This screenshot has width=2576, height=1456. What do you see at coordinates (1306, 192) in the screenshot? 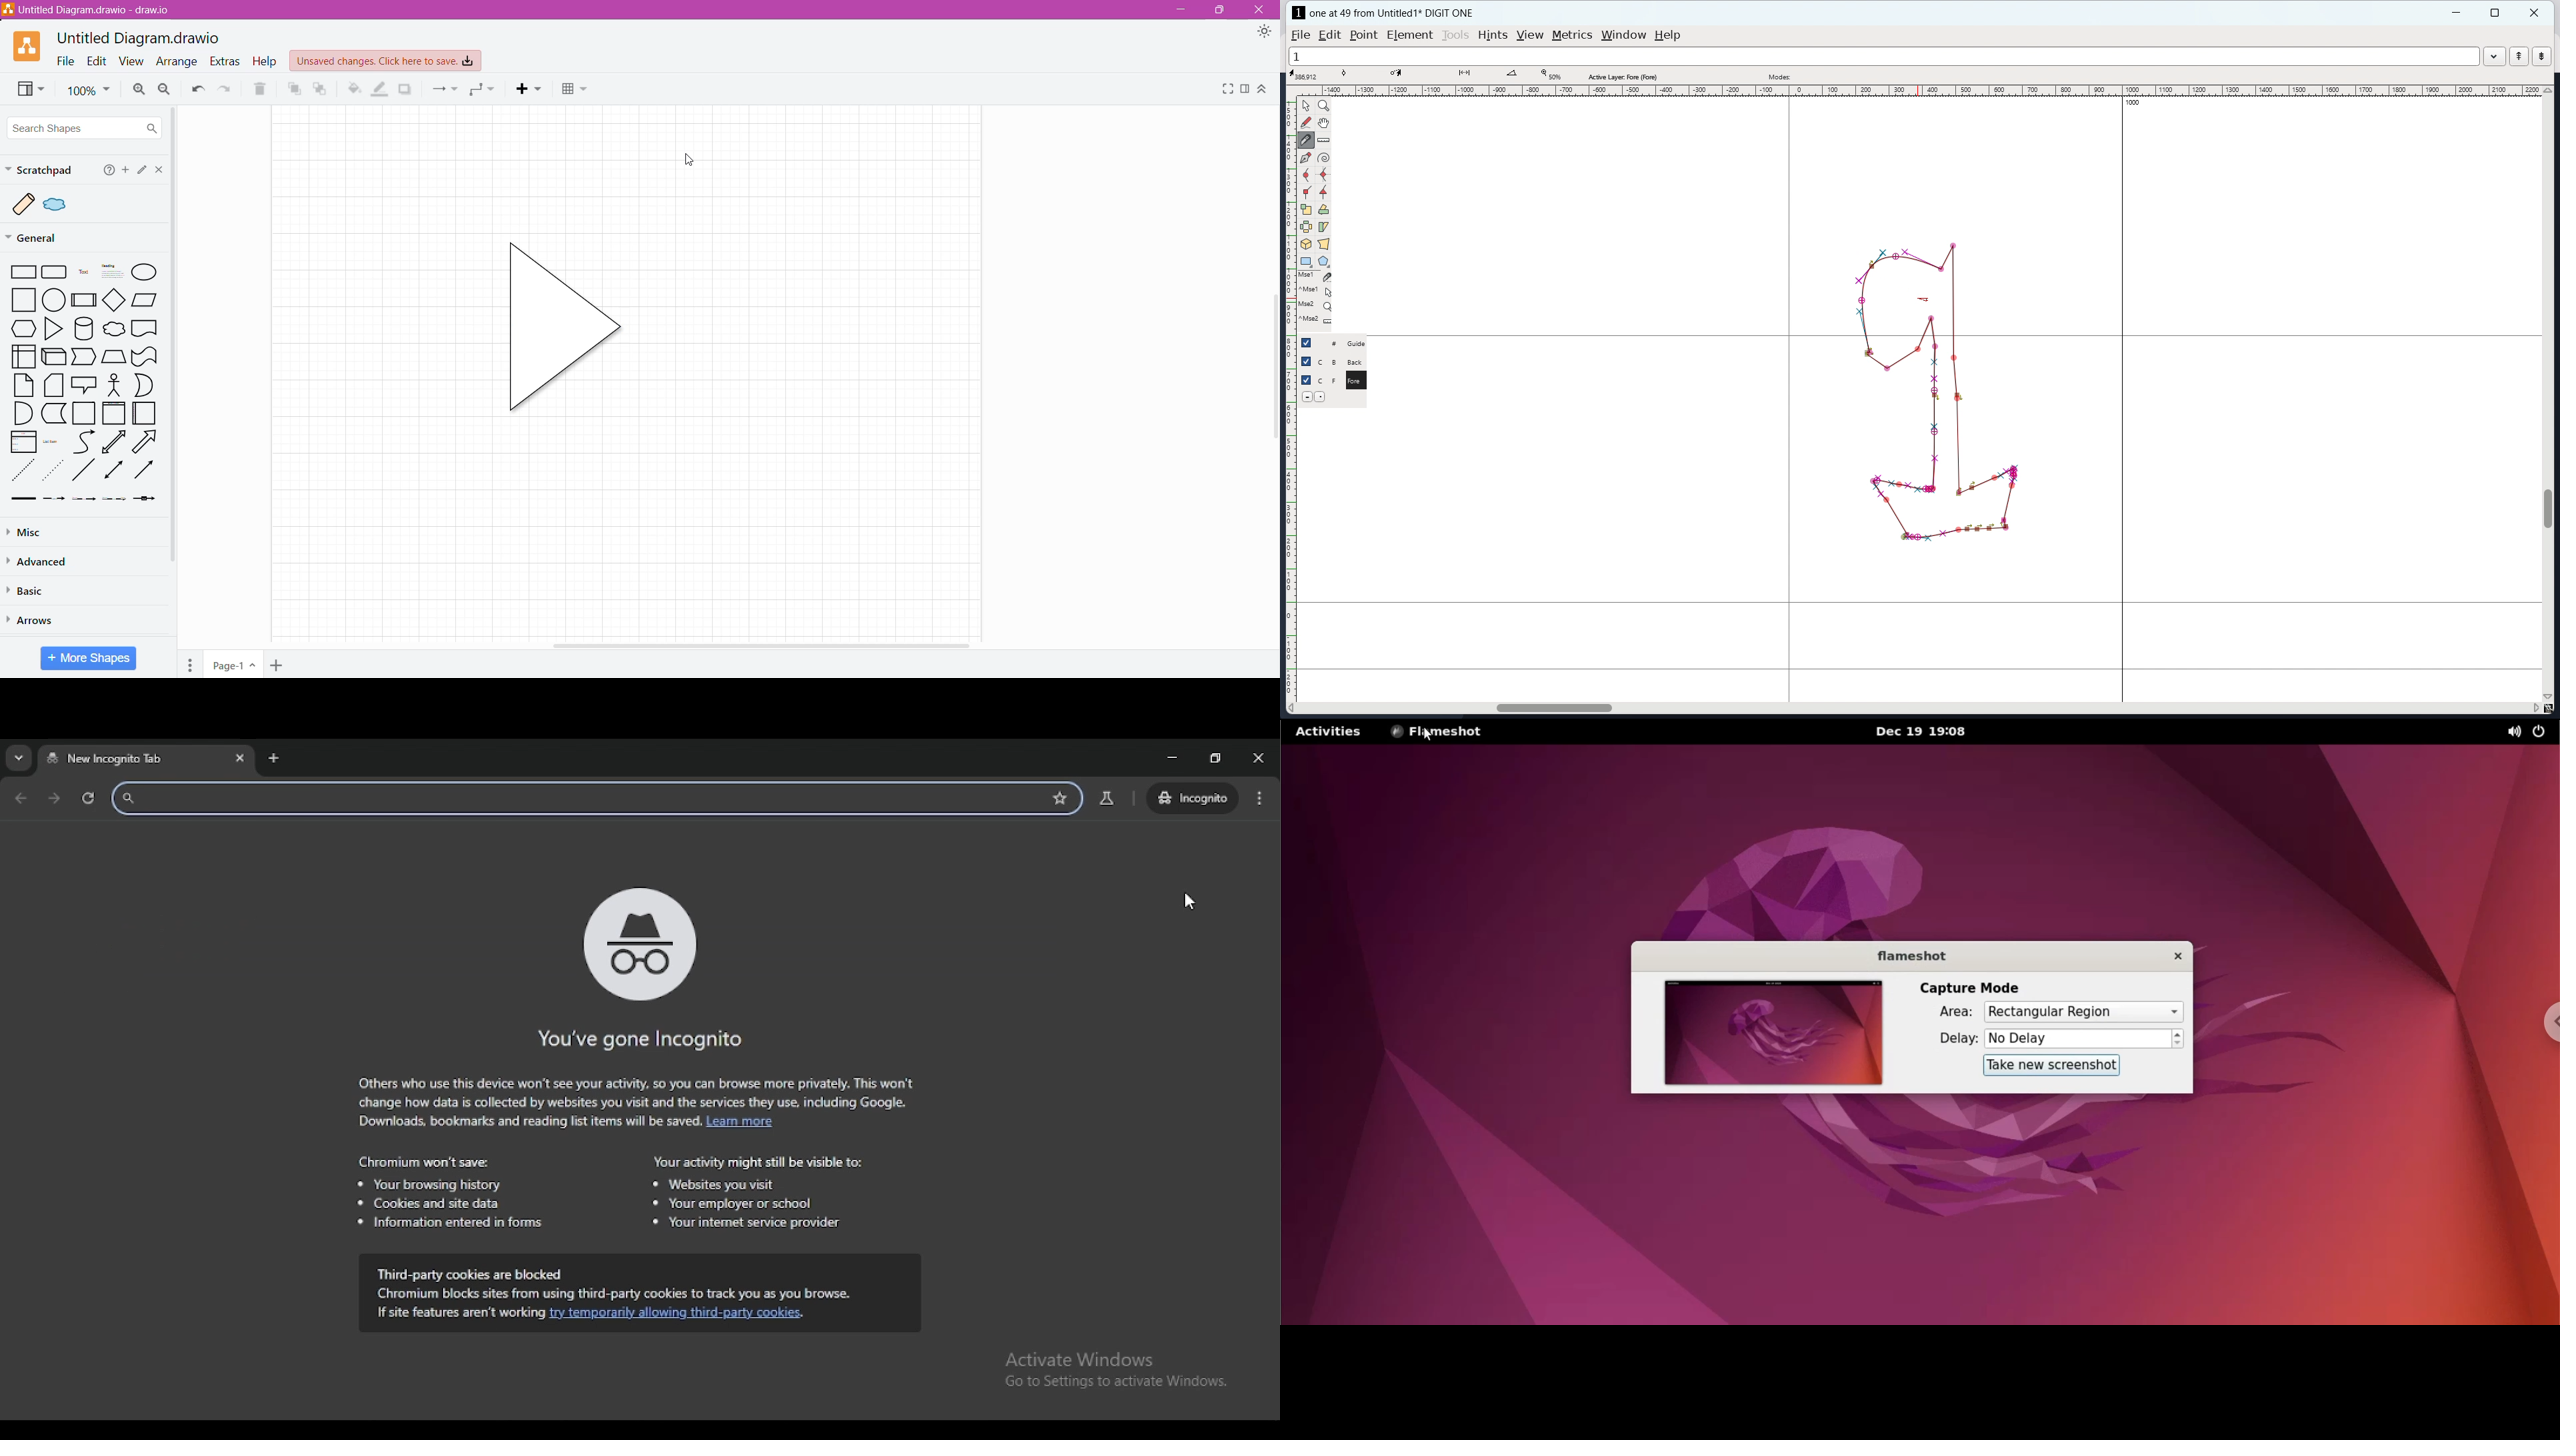
I see `add a corner point` at bounding box center [1306, 192].